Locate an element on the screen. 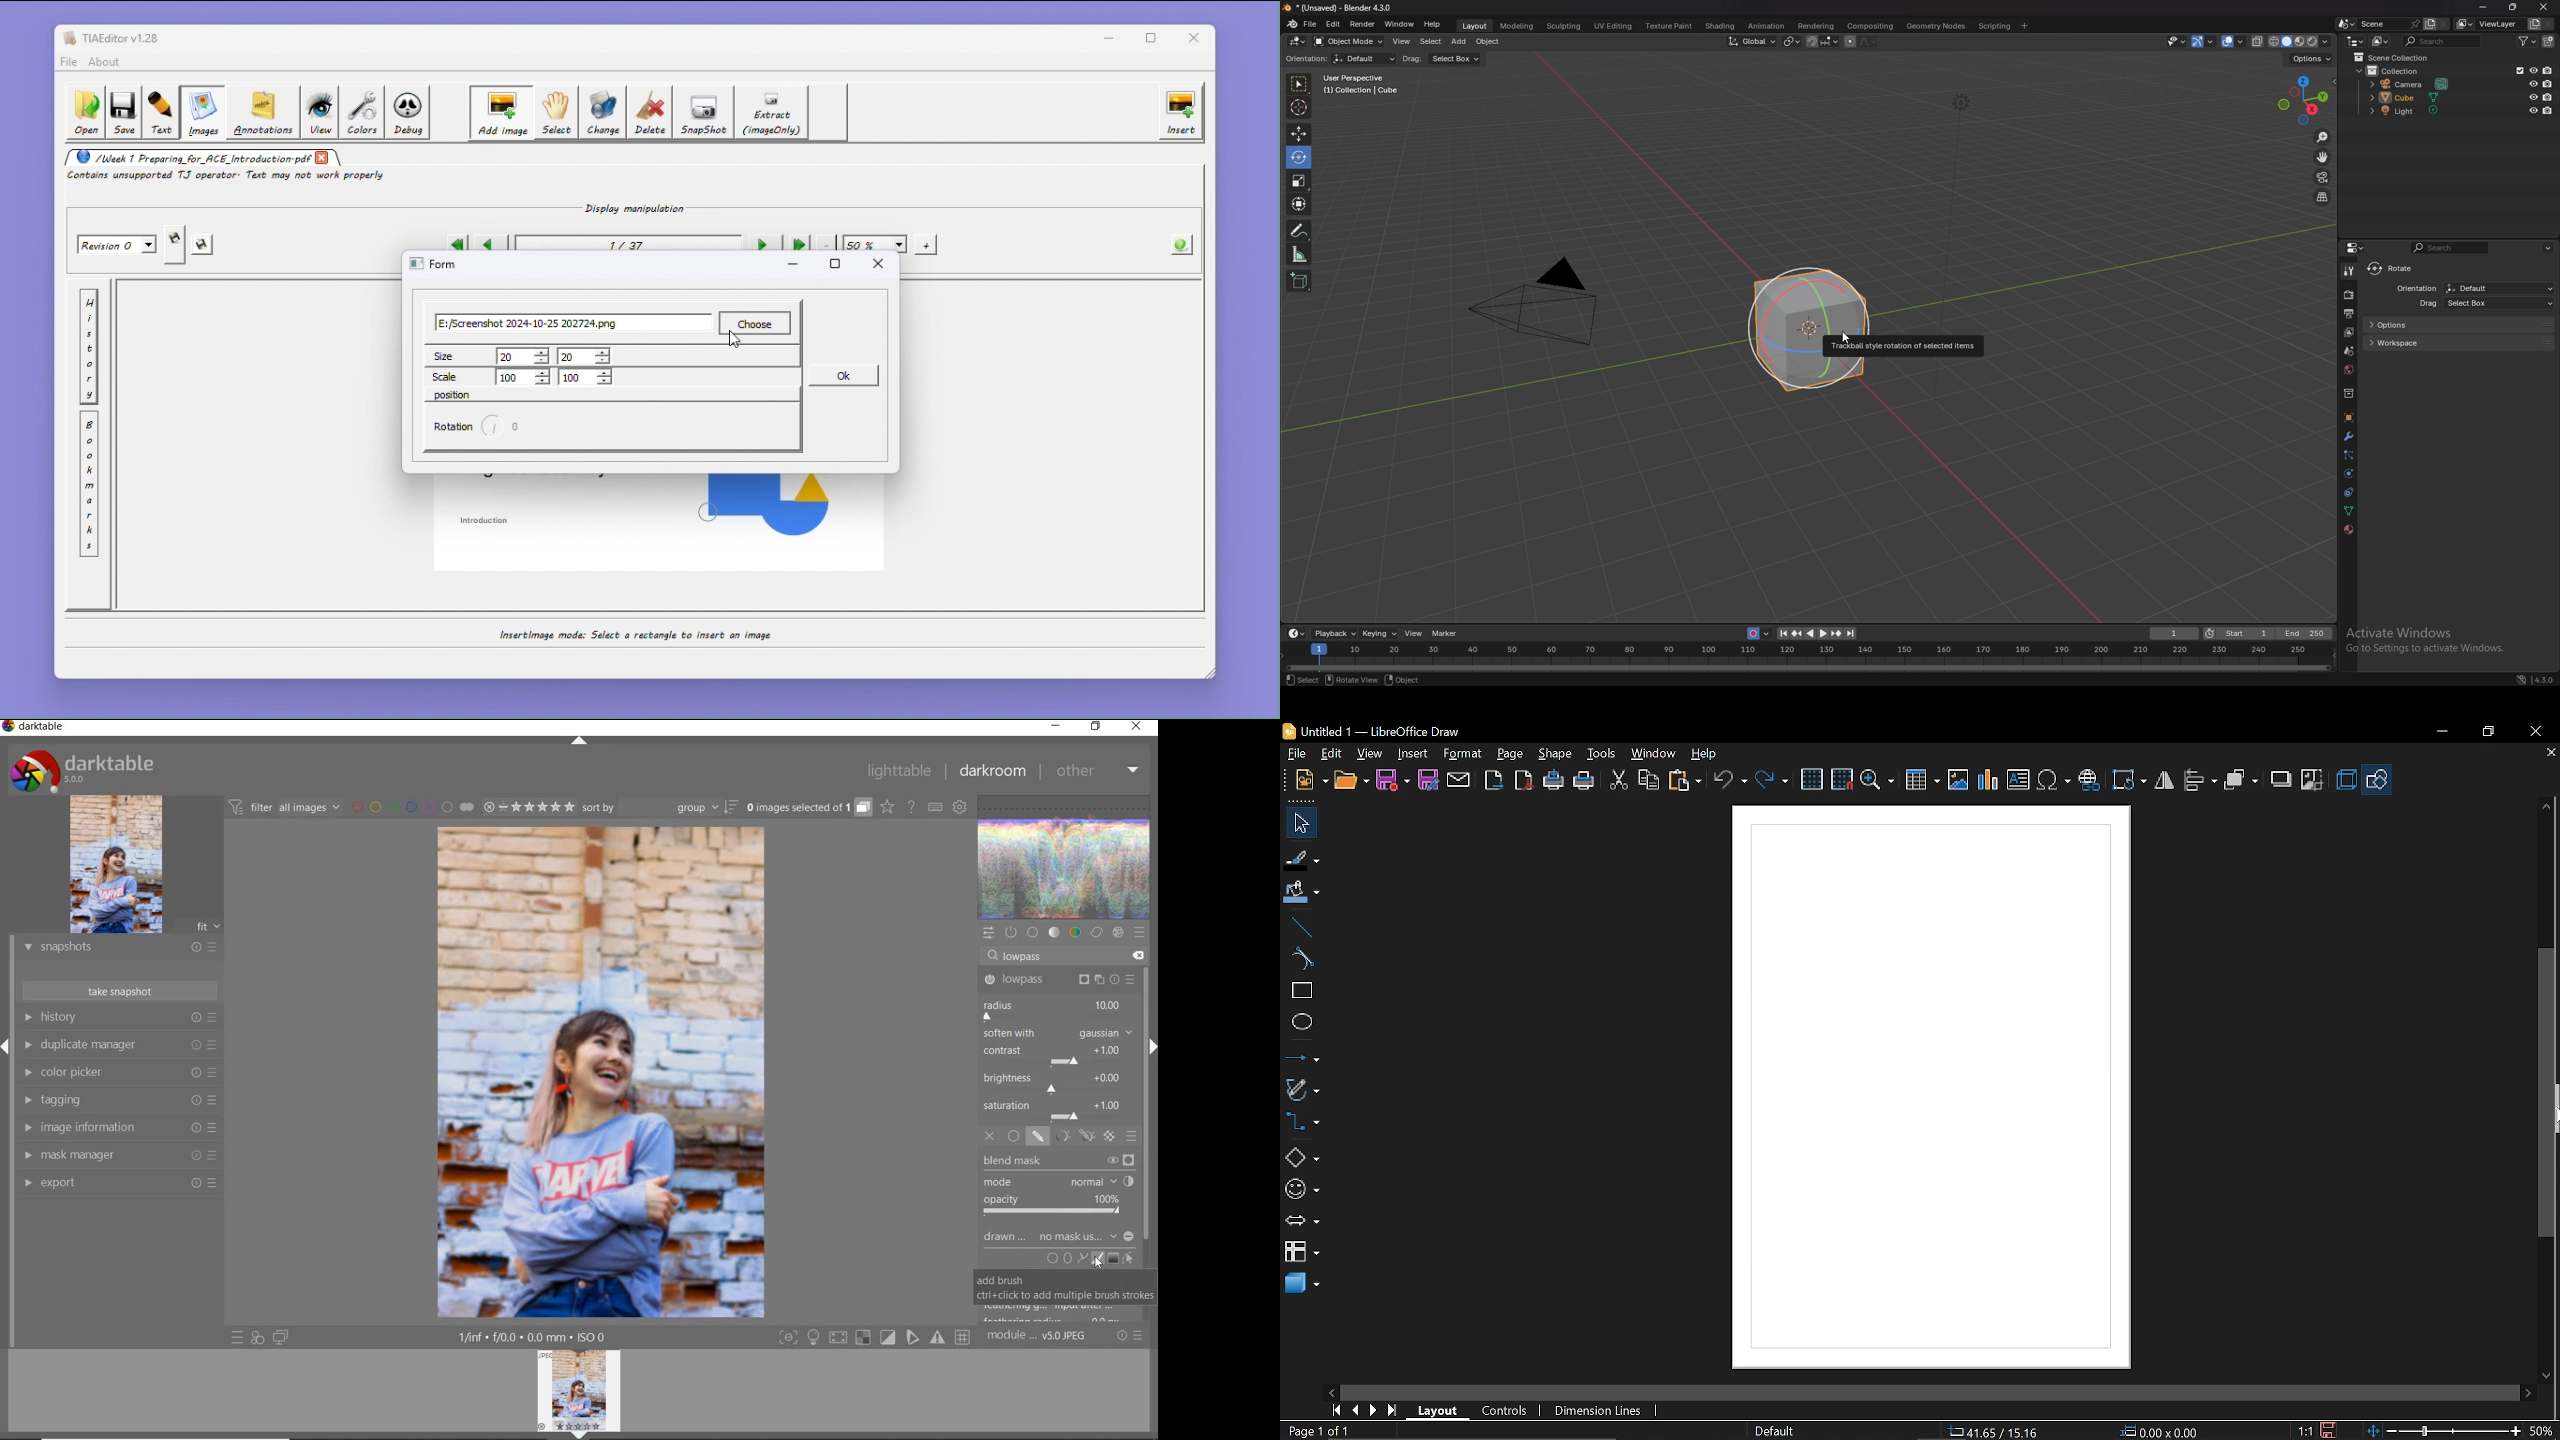 This screenshot has width=2576, height=1456. new is located at coordinates (1311, 781).